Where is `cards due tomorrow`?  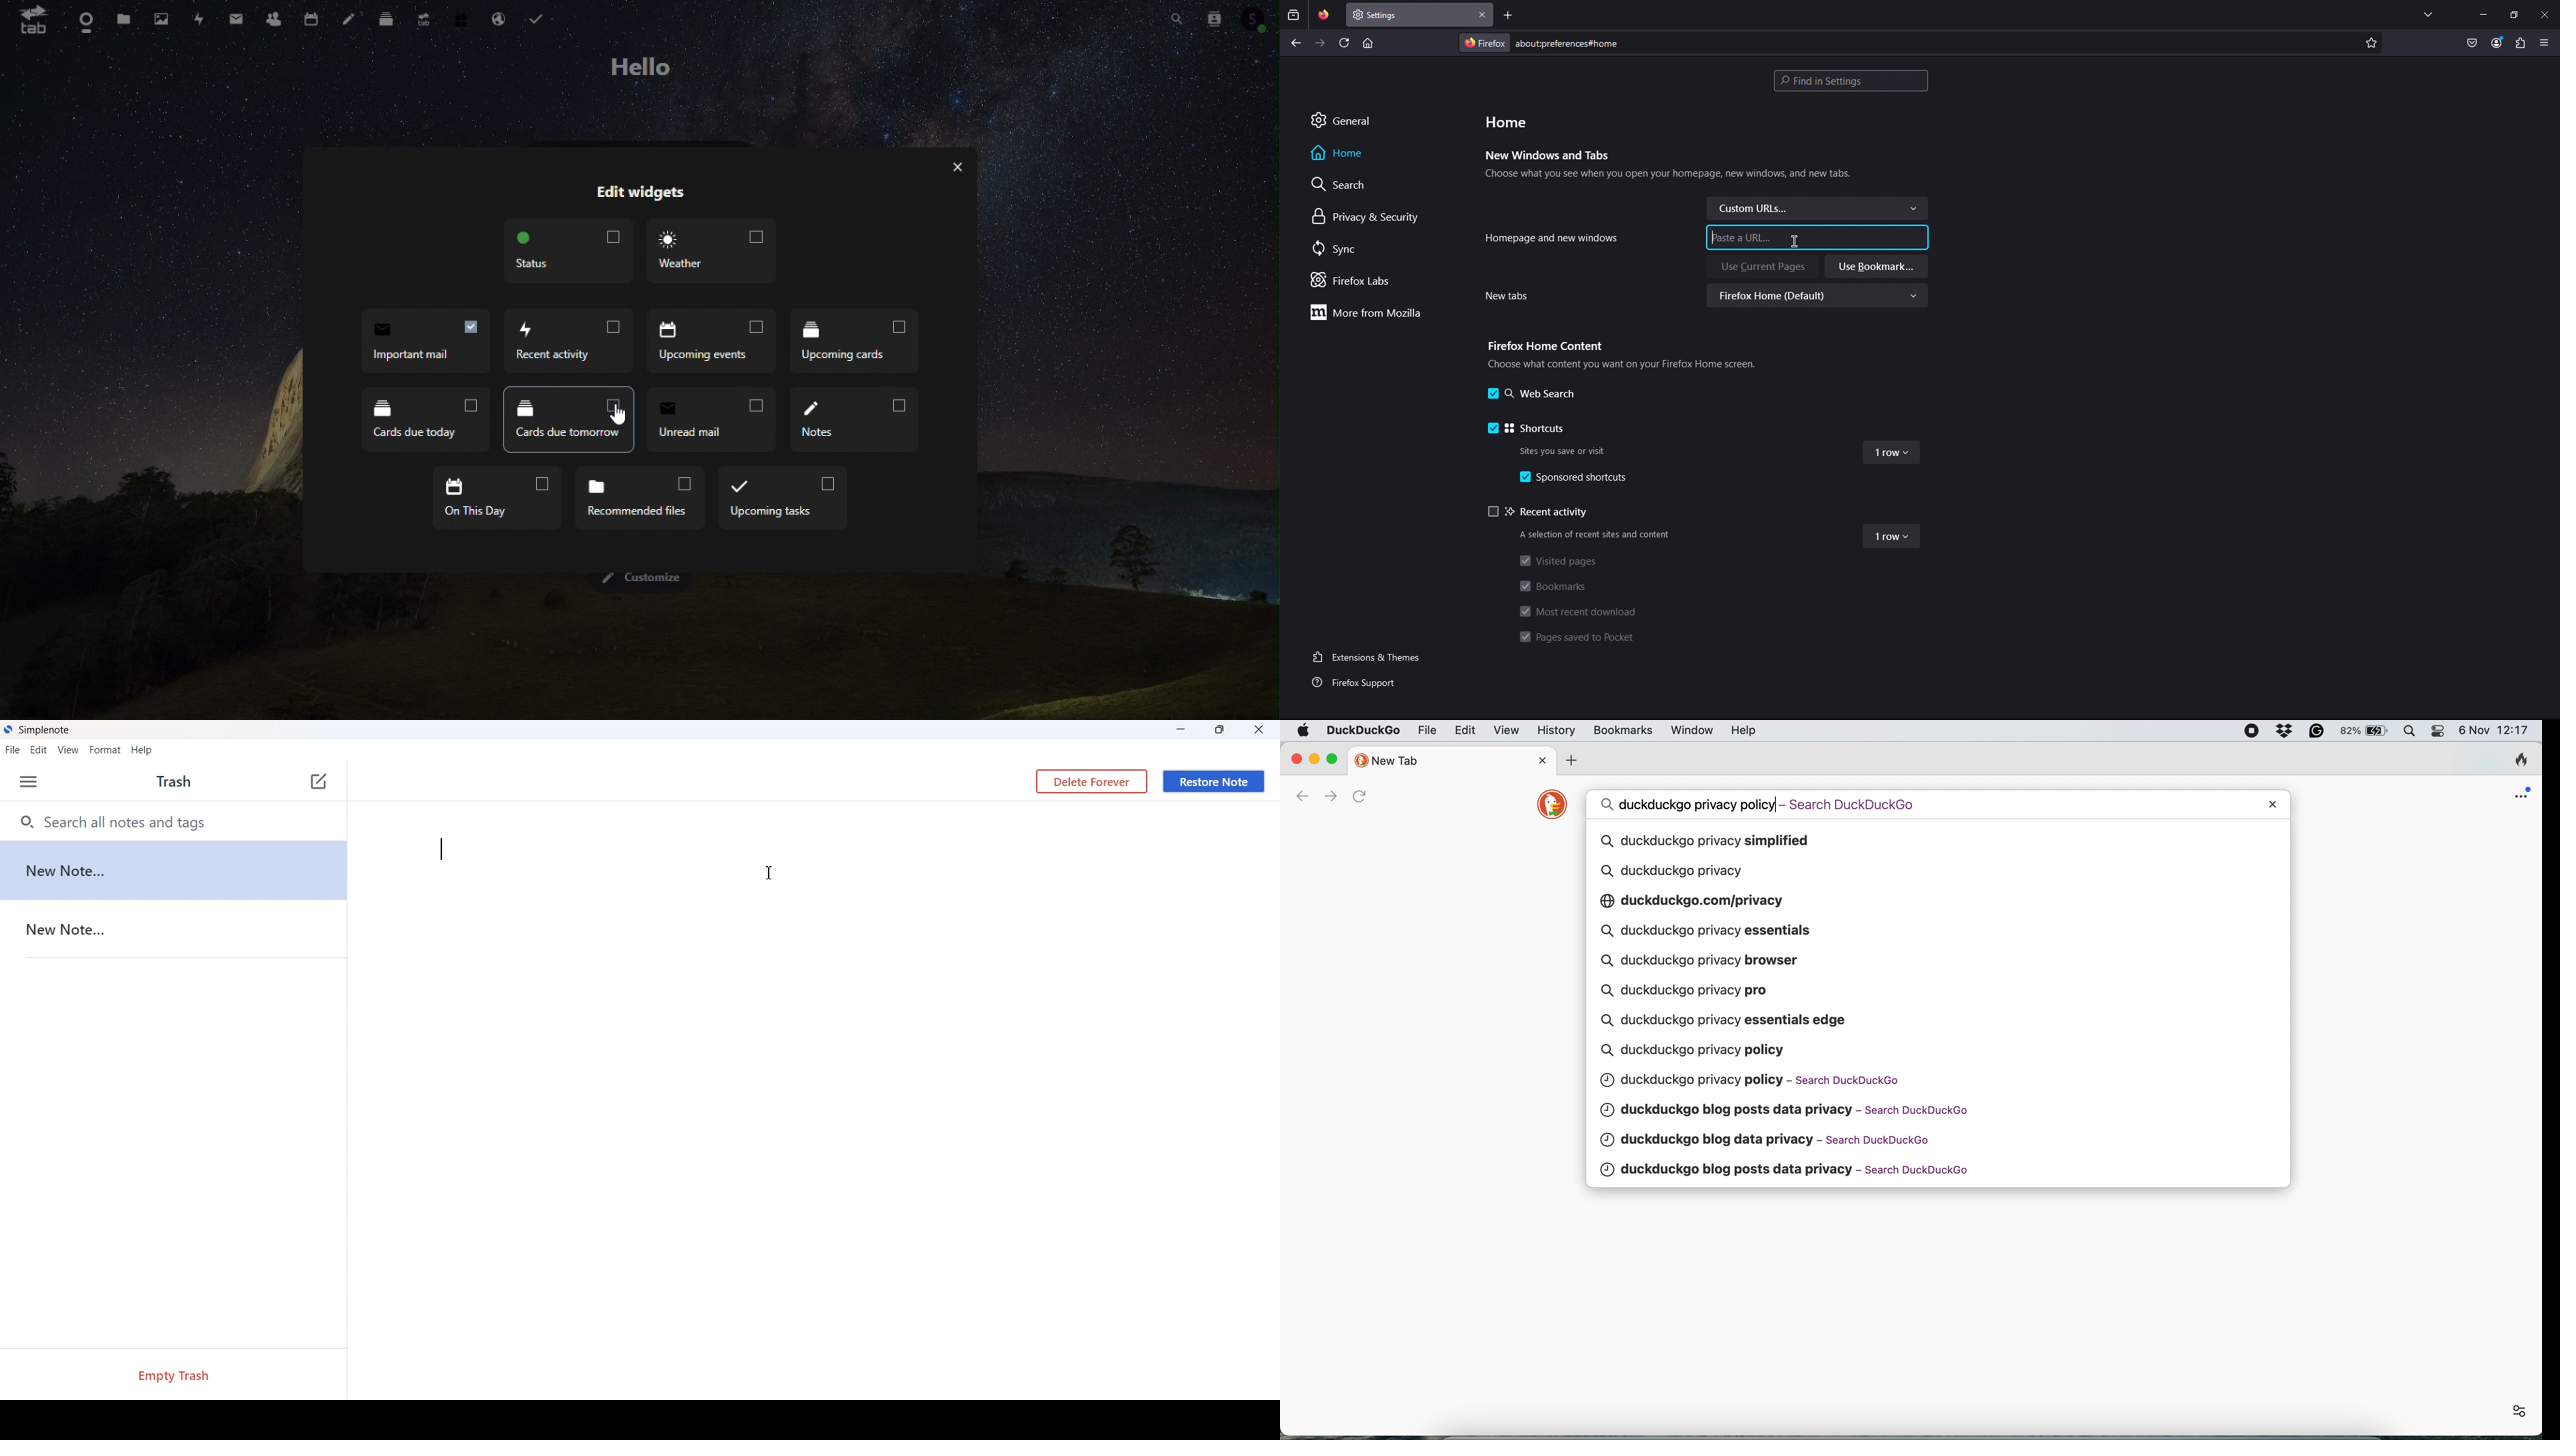 cards due tomorrow is located at coordinates (565, 419).